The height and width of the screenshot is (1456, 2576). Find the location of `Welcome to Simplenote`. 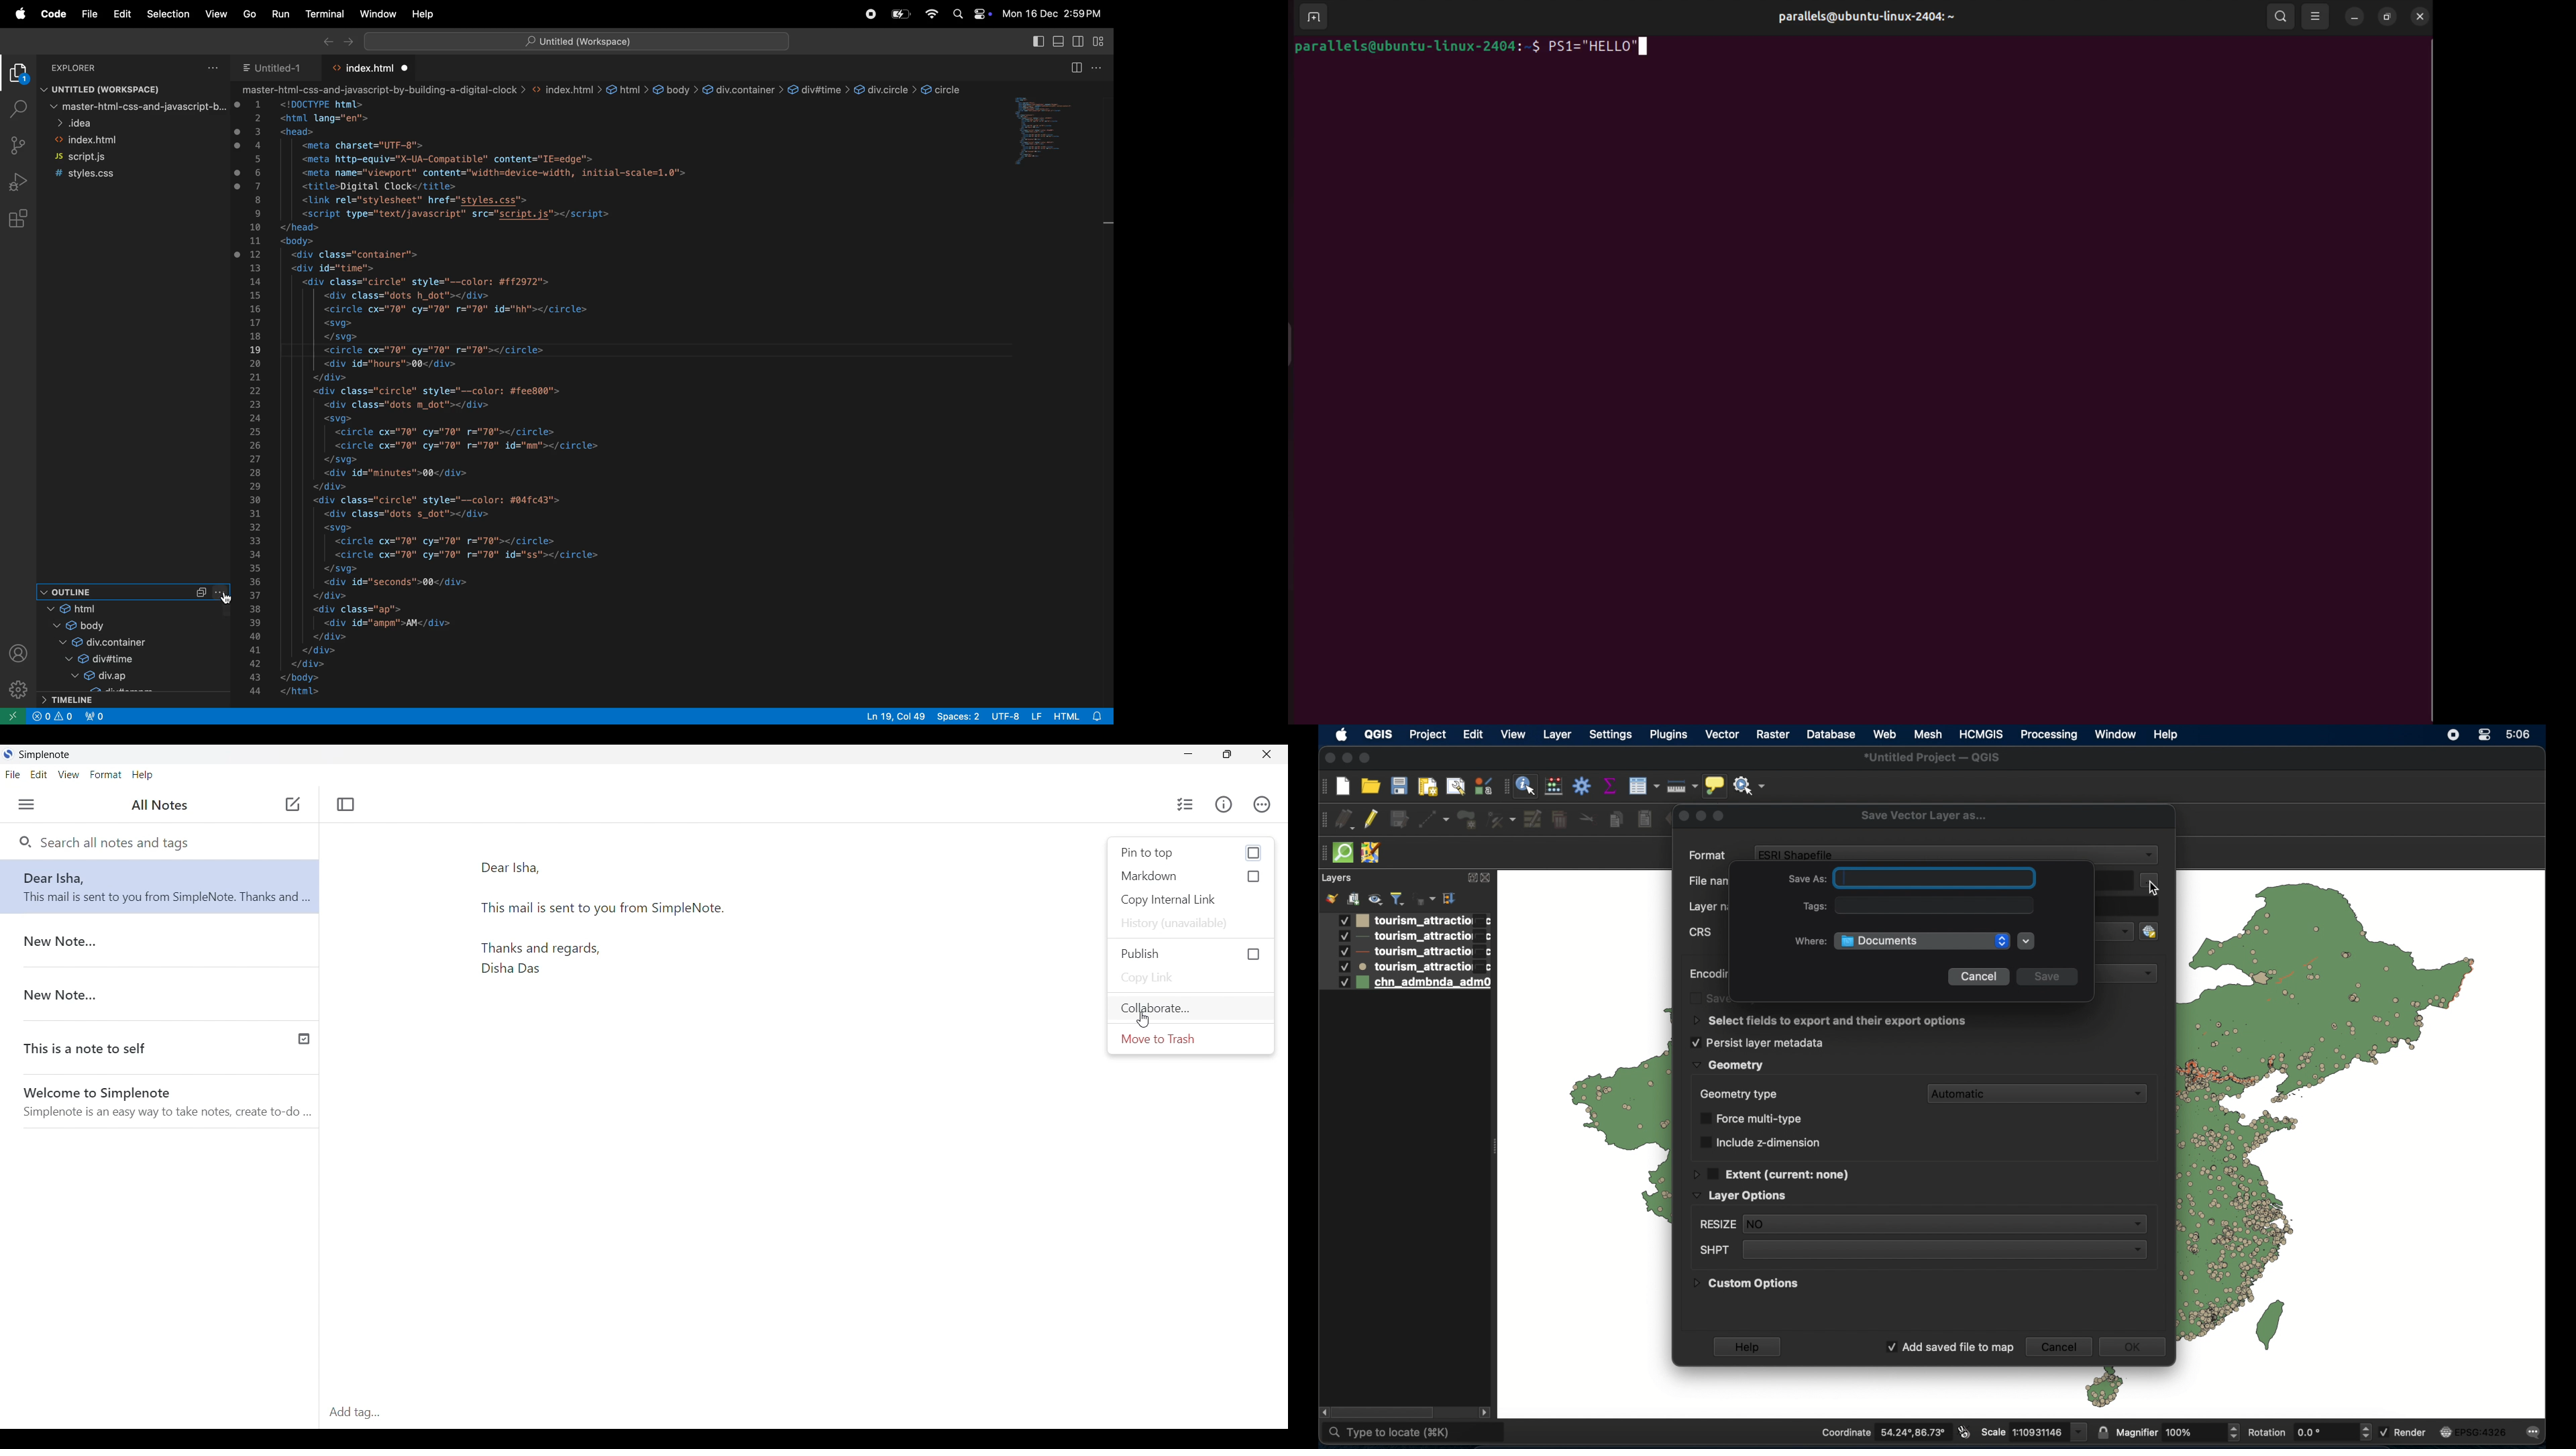

Welcome to Simplenote is located at coordinates (164, 1097).